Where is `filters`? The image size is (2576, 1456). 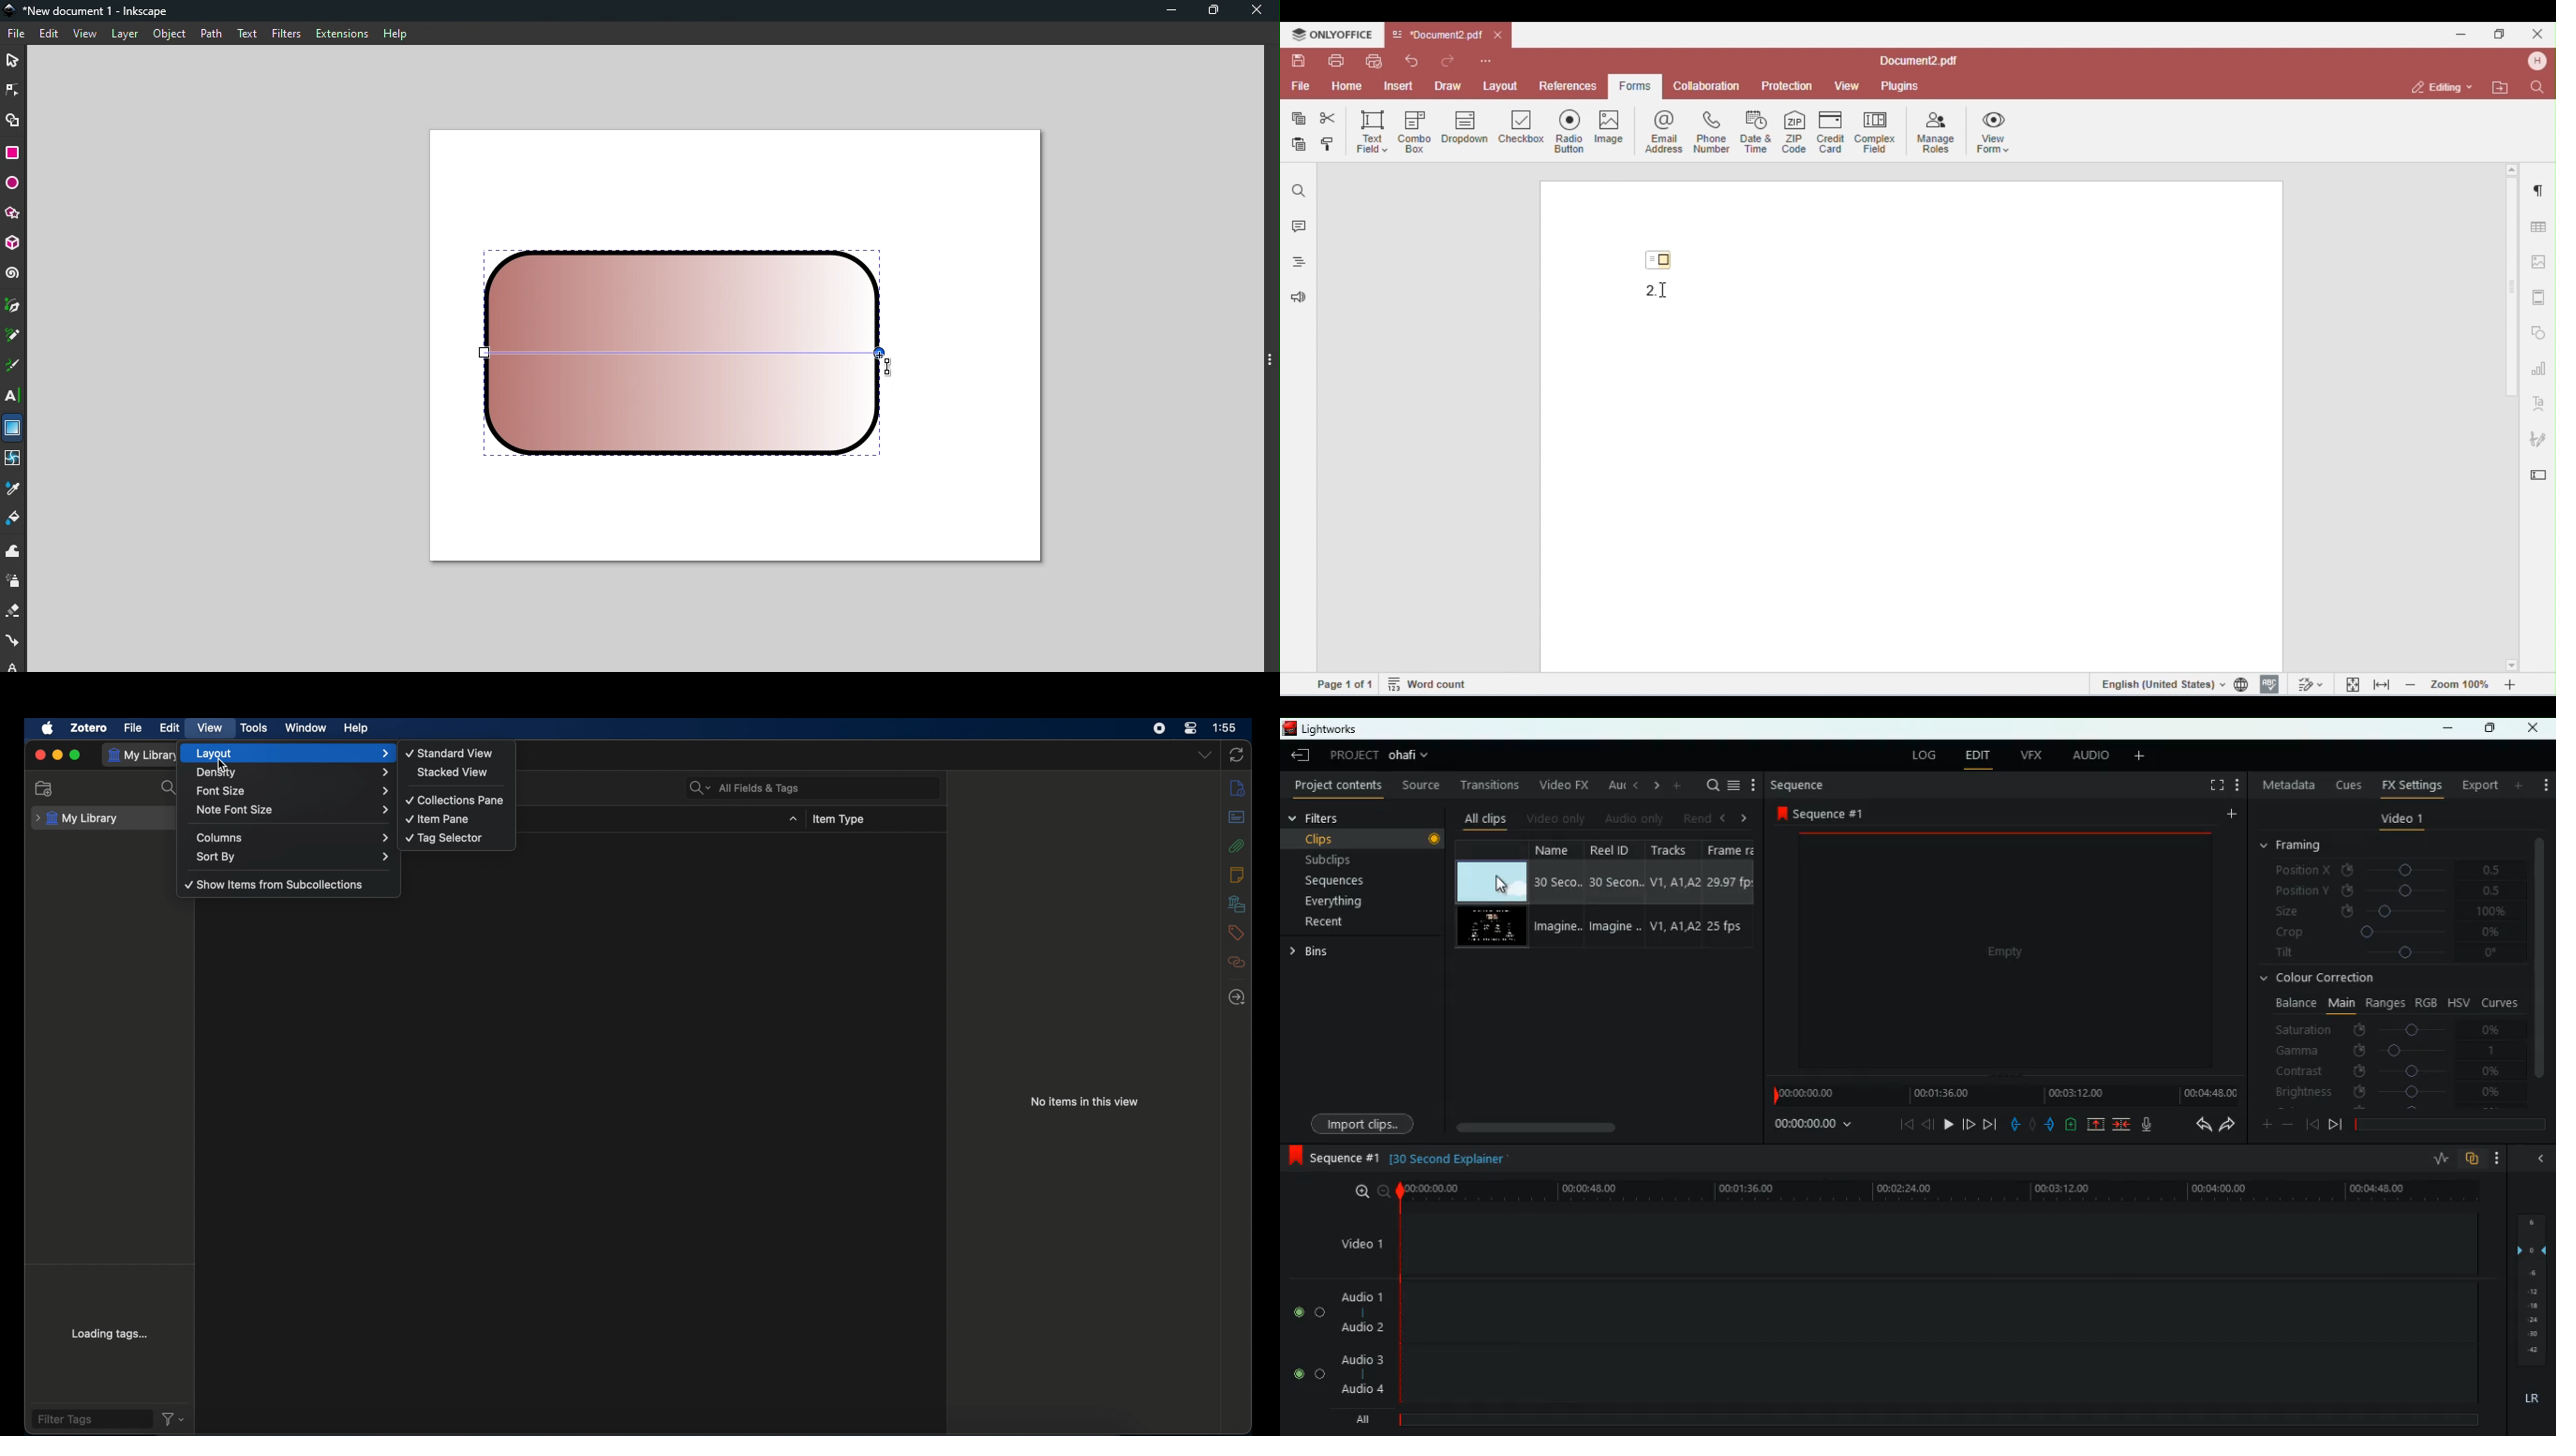 filters is located at coordinates (1322, 818).